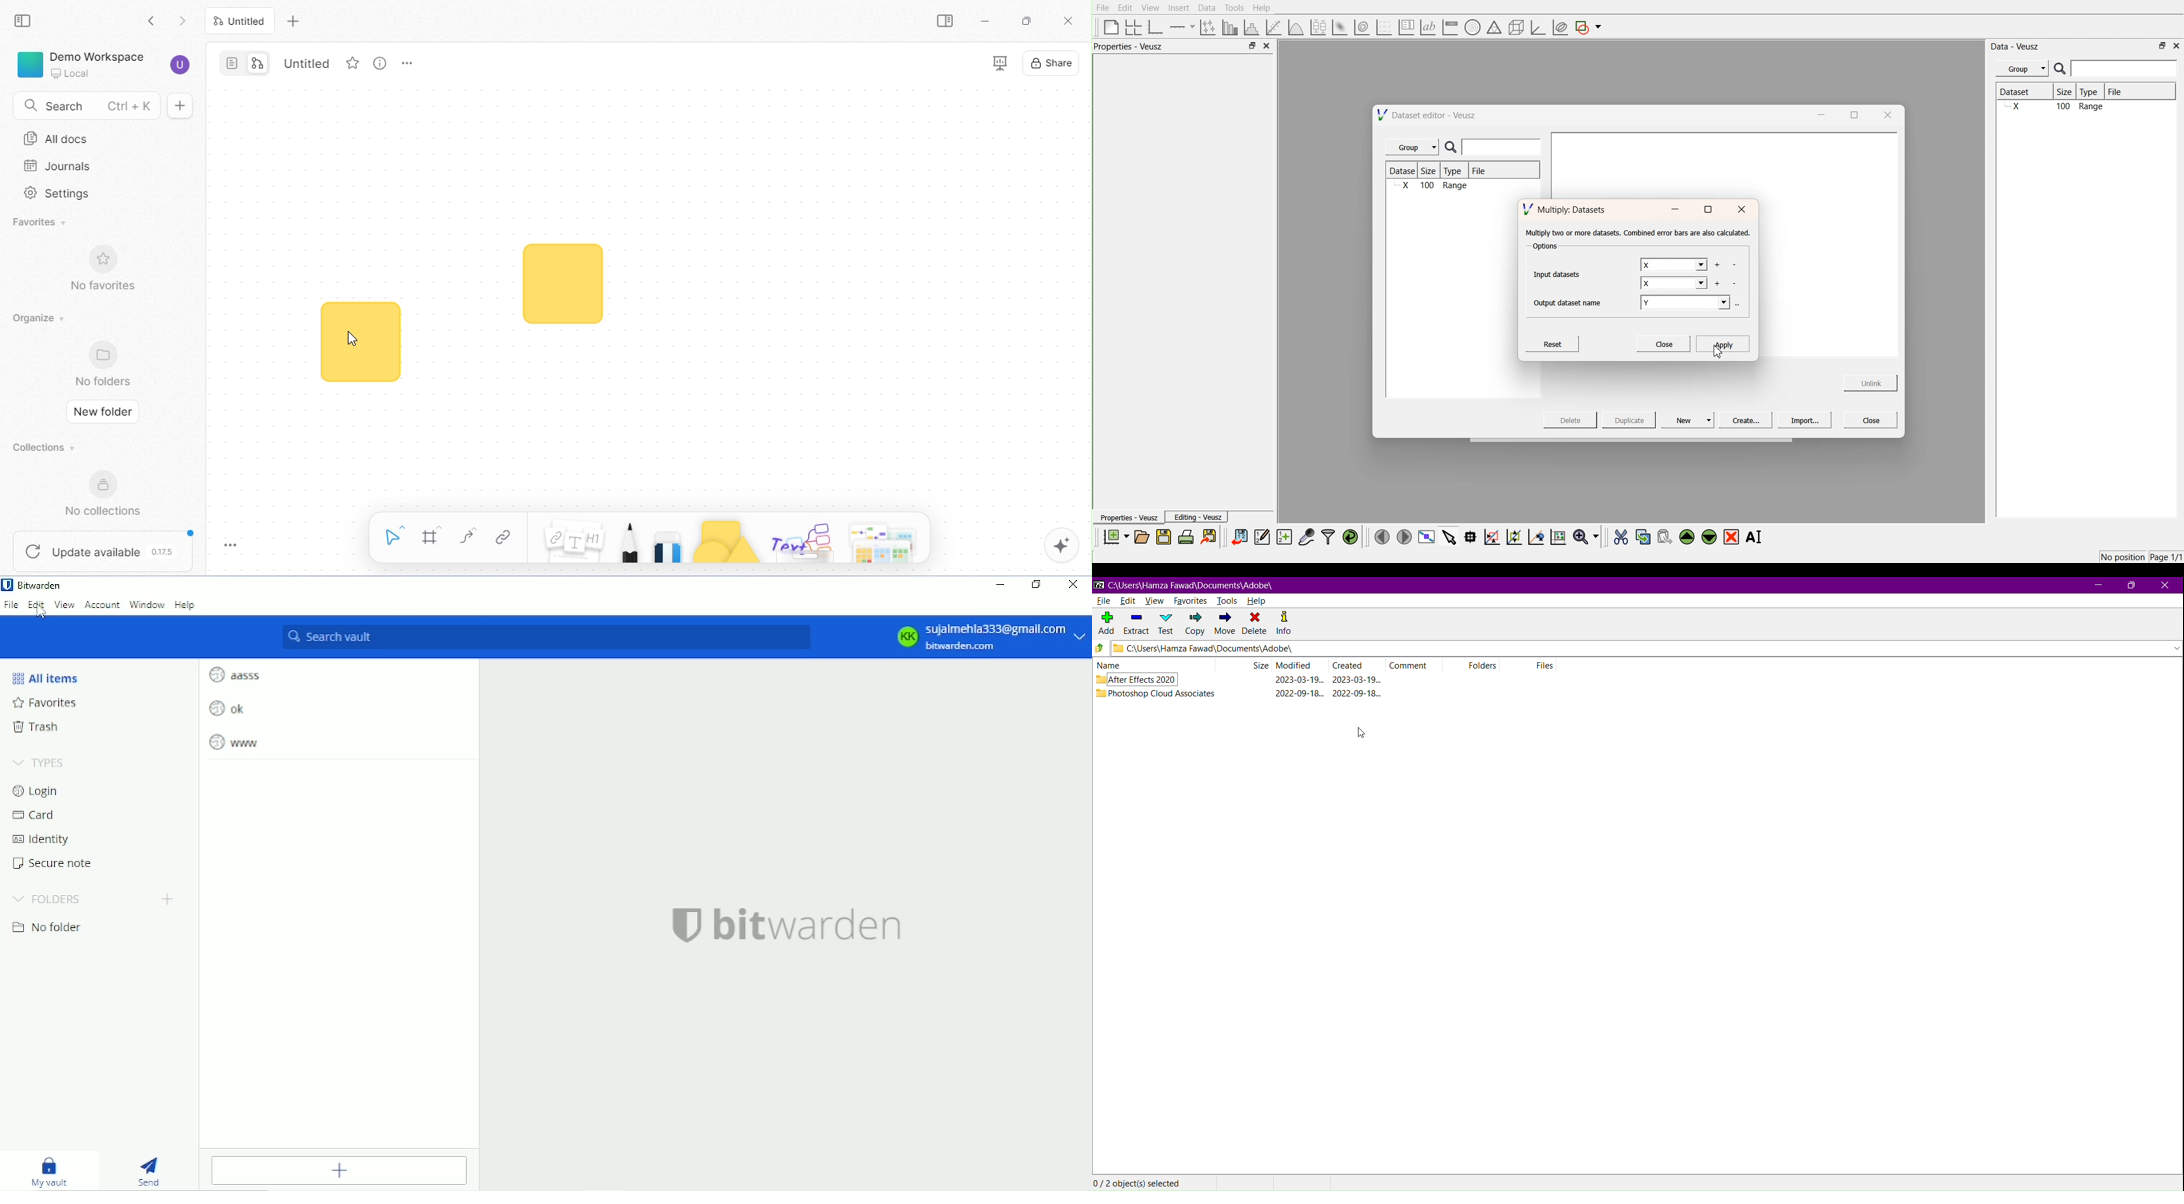 The width and height of the screenshot is (2184, 1204). I want to click on View, so click(64, 606).